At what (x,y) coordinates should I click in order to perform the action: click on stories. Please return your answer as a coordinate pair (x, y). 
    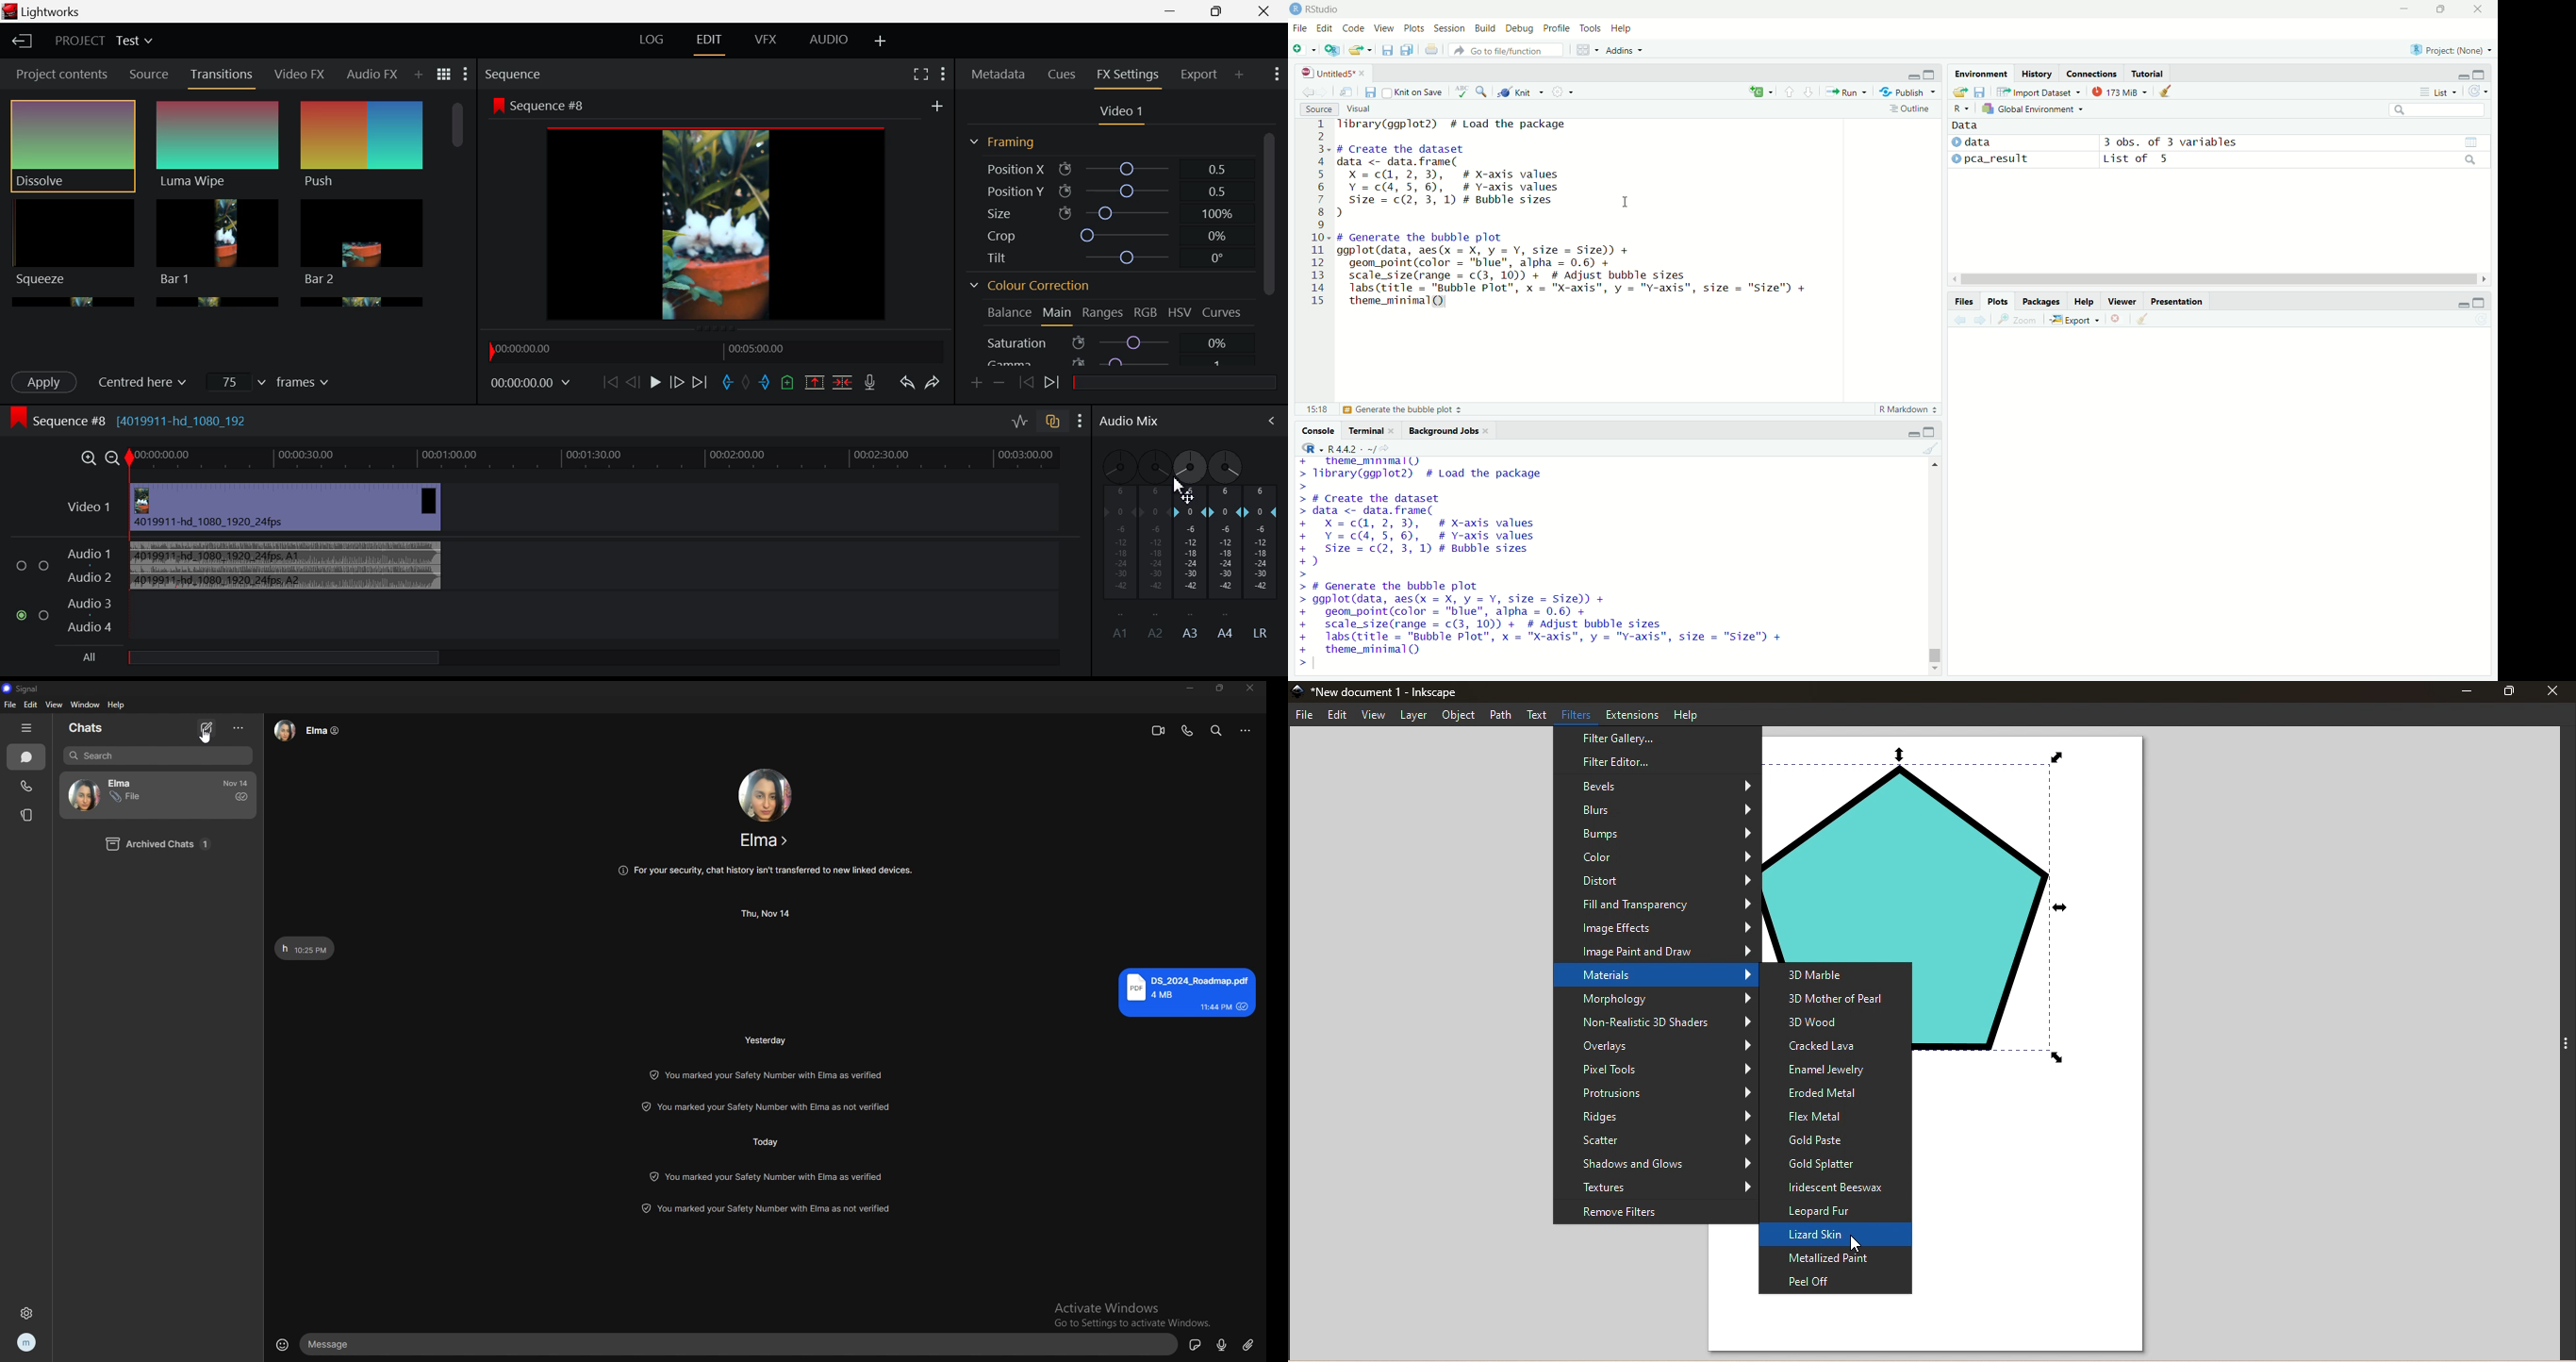
    Looking at the image, I should click on (26, 814).